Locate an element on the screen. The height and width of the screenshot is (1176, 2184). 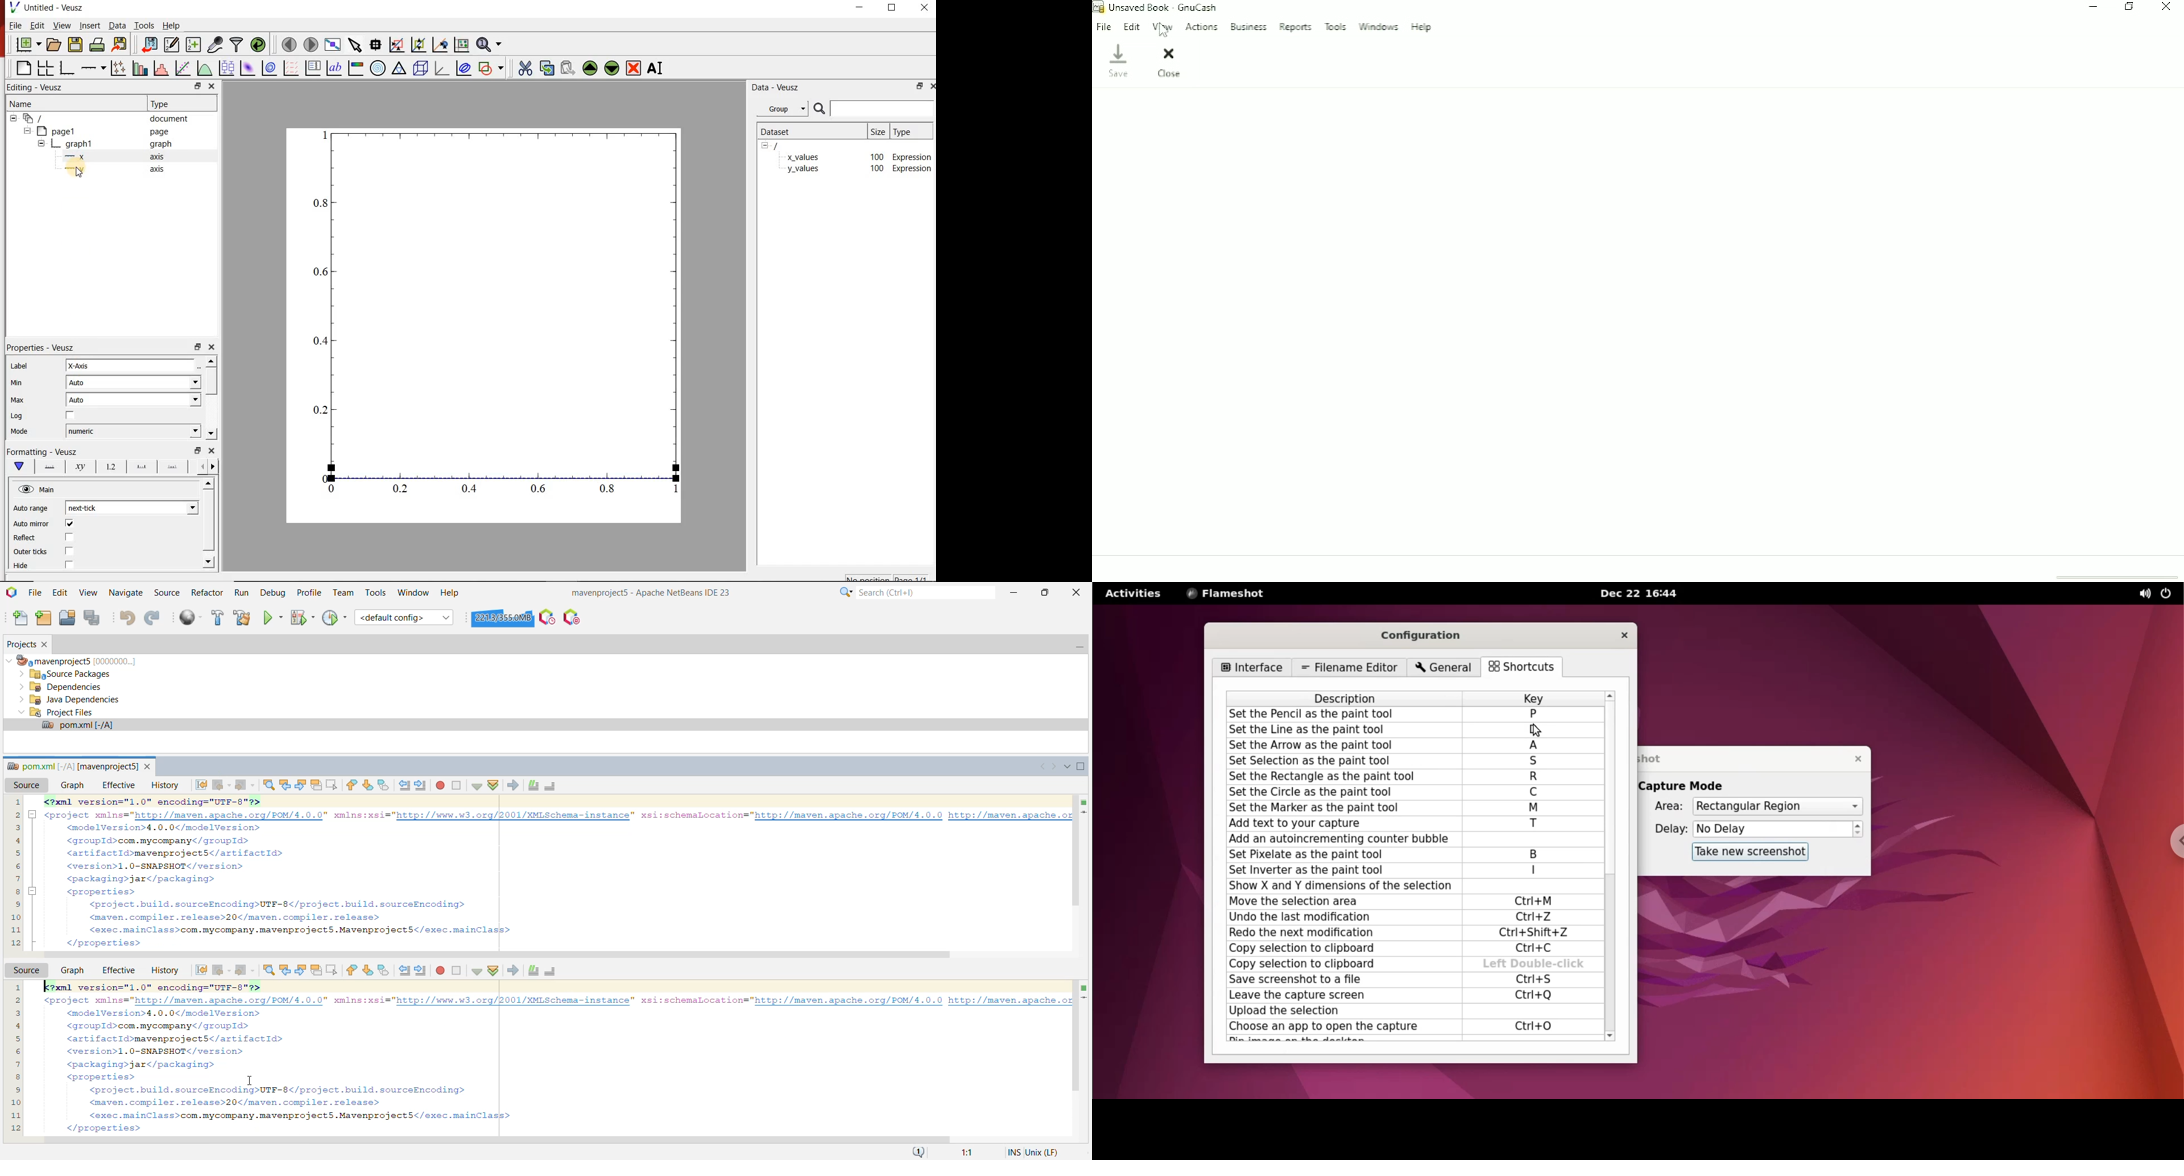
pom.xml file opened is located at coordinates (545, 726).